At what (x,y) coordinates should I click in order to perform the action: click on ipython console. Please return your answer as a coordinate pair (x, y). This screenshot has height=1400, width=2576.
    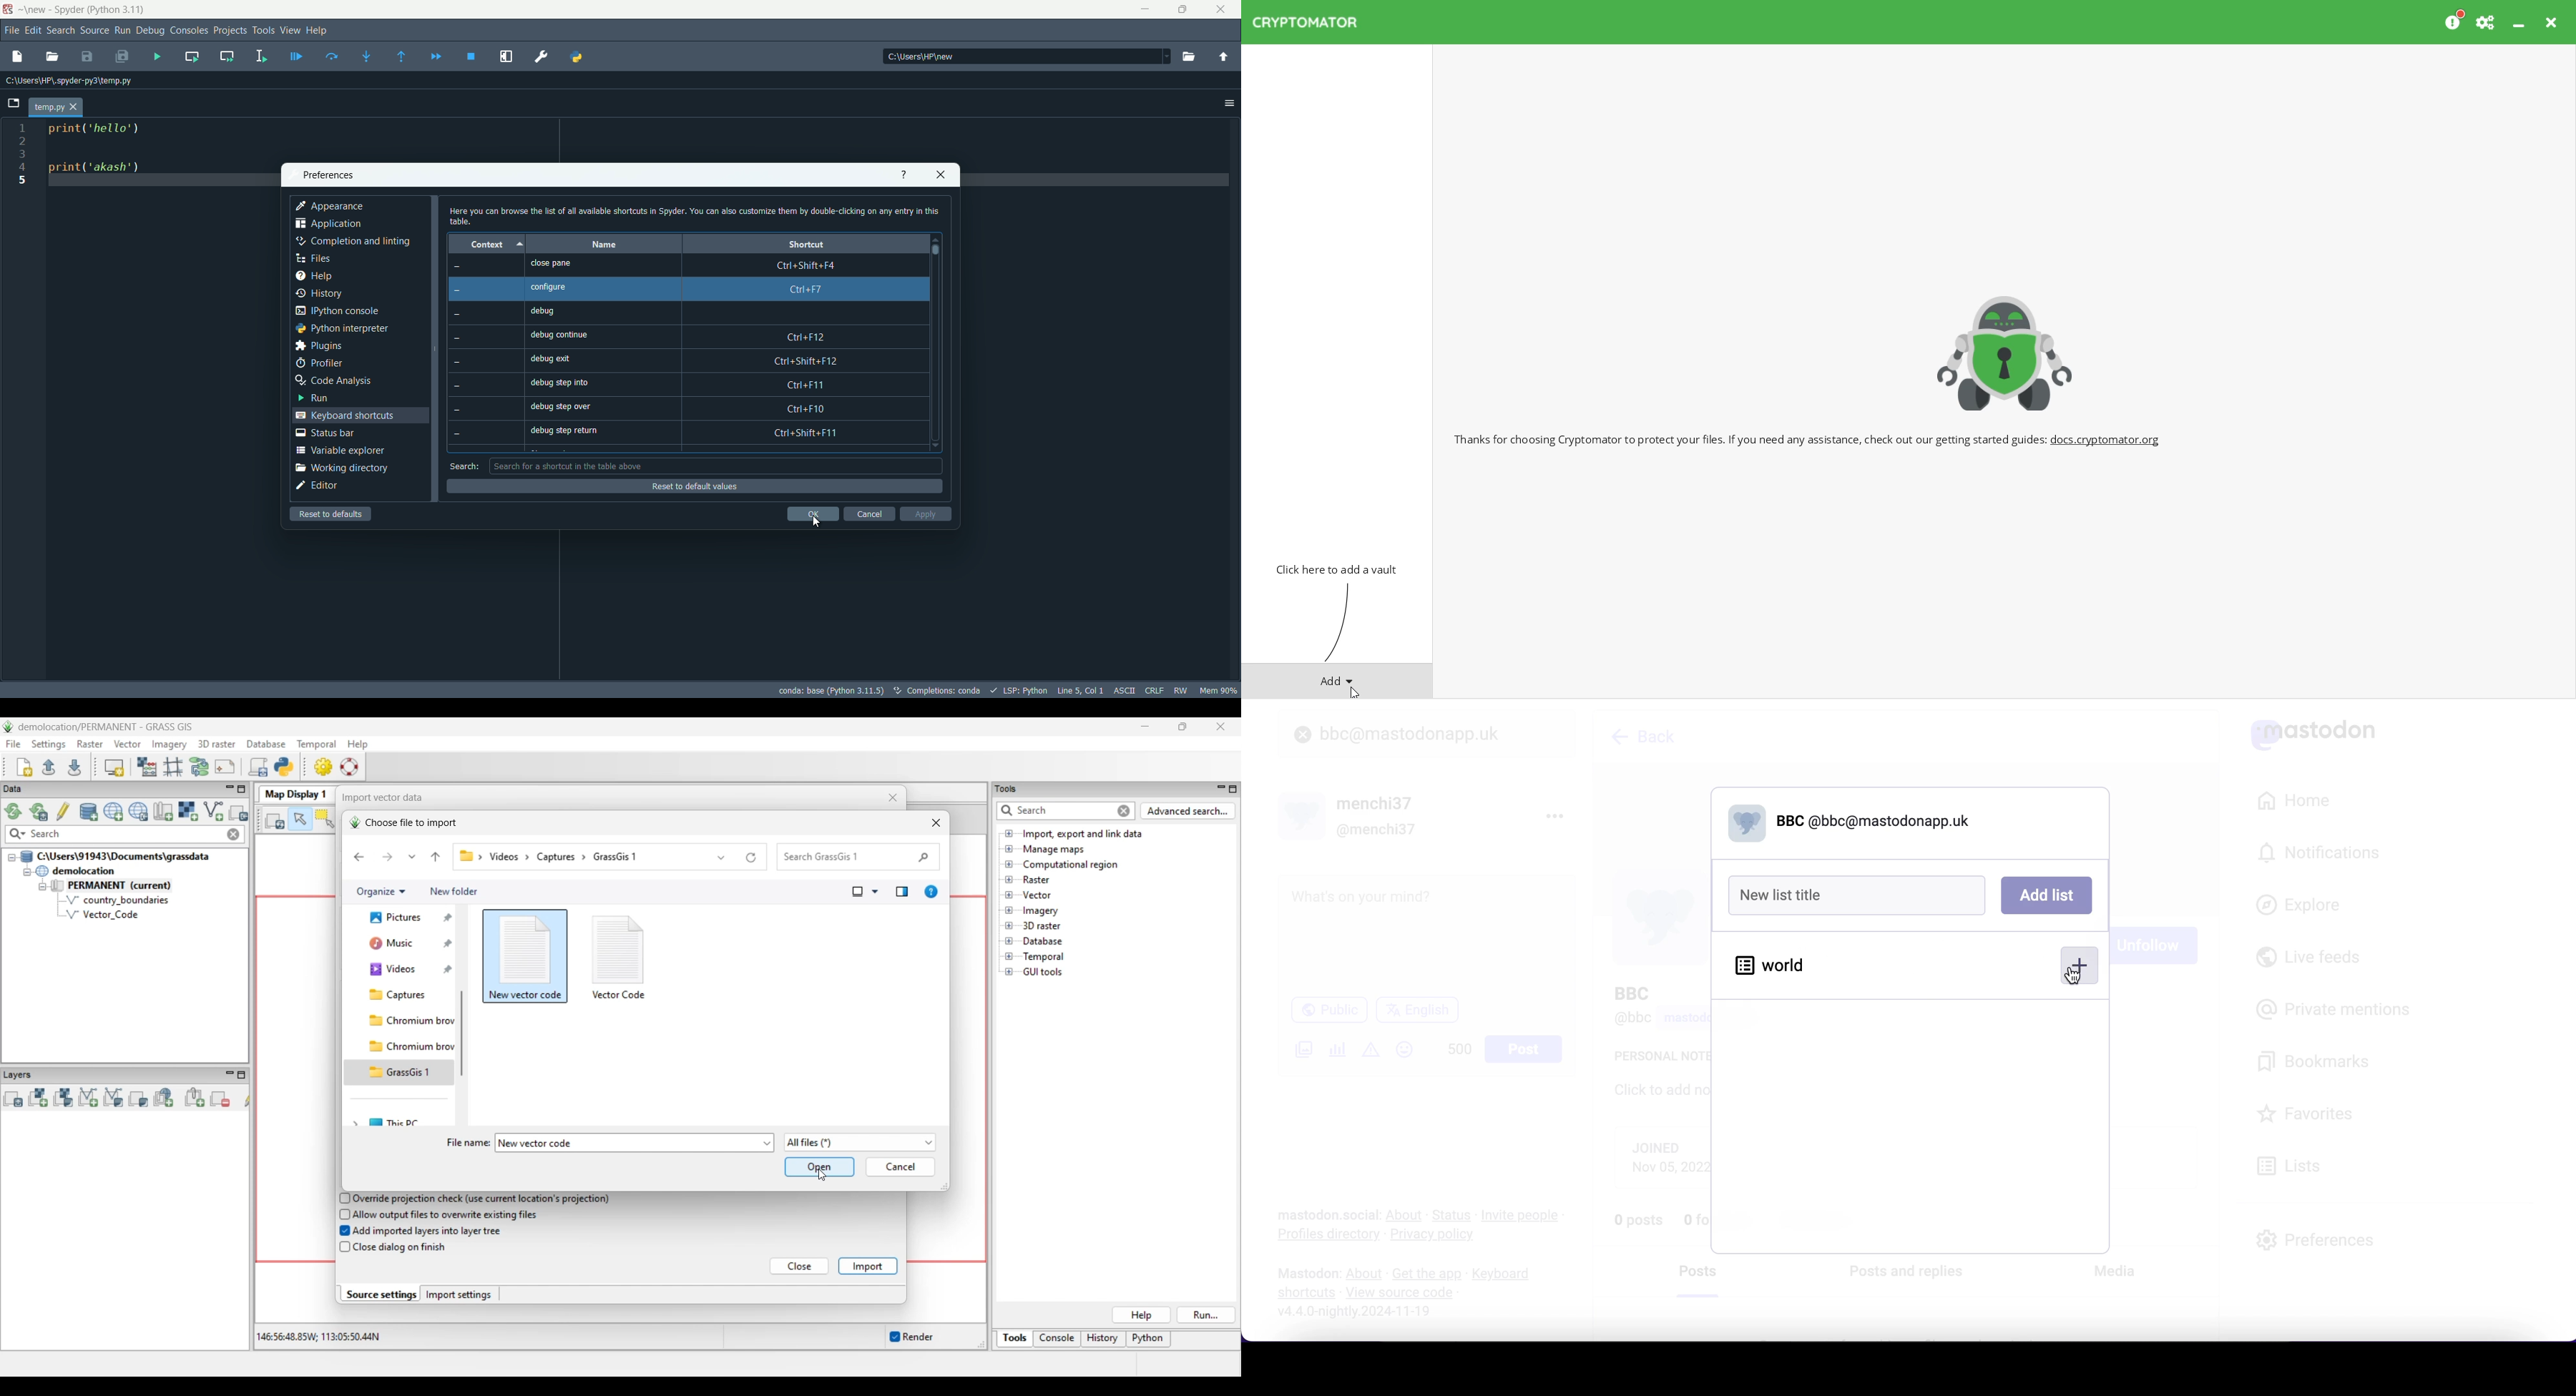
    Looking at the image, I should click on (337, 311).